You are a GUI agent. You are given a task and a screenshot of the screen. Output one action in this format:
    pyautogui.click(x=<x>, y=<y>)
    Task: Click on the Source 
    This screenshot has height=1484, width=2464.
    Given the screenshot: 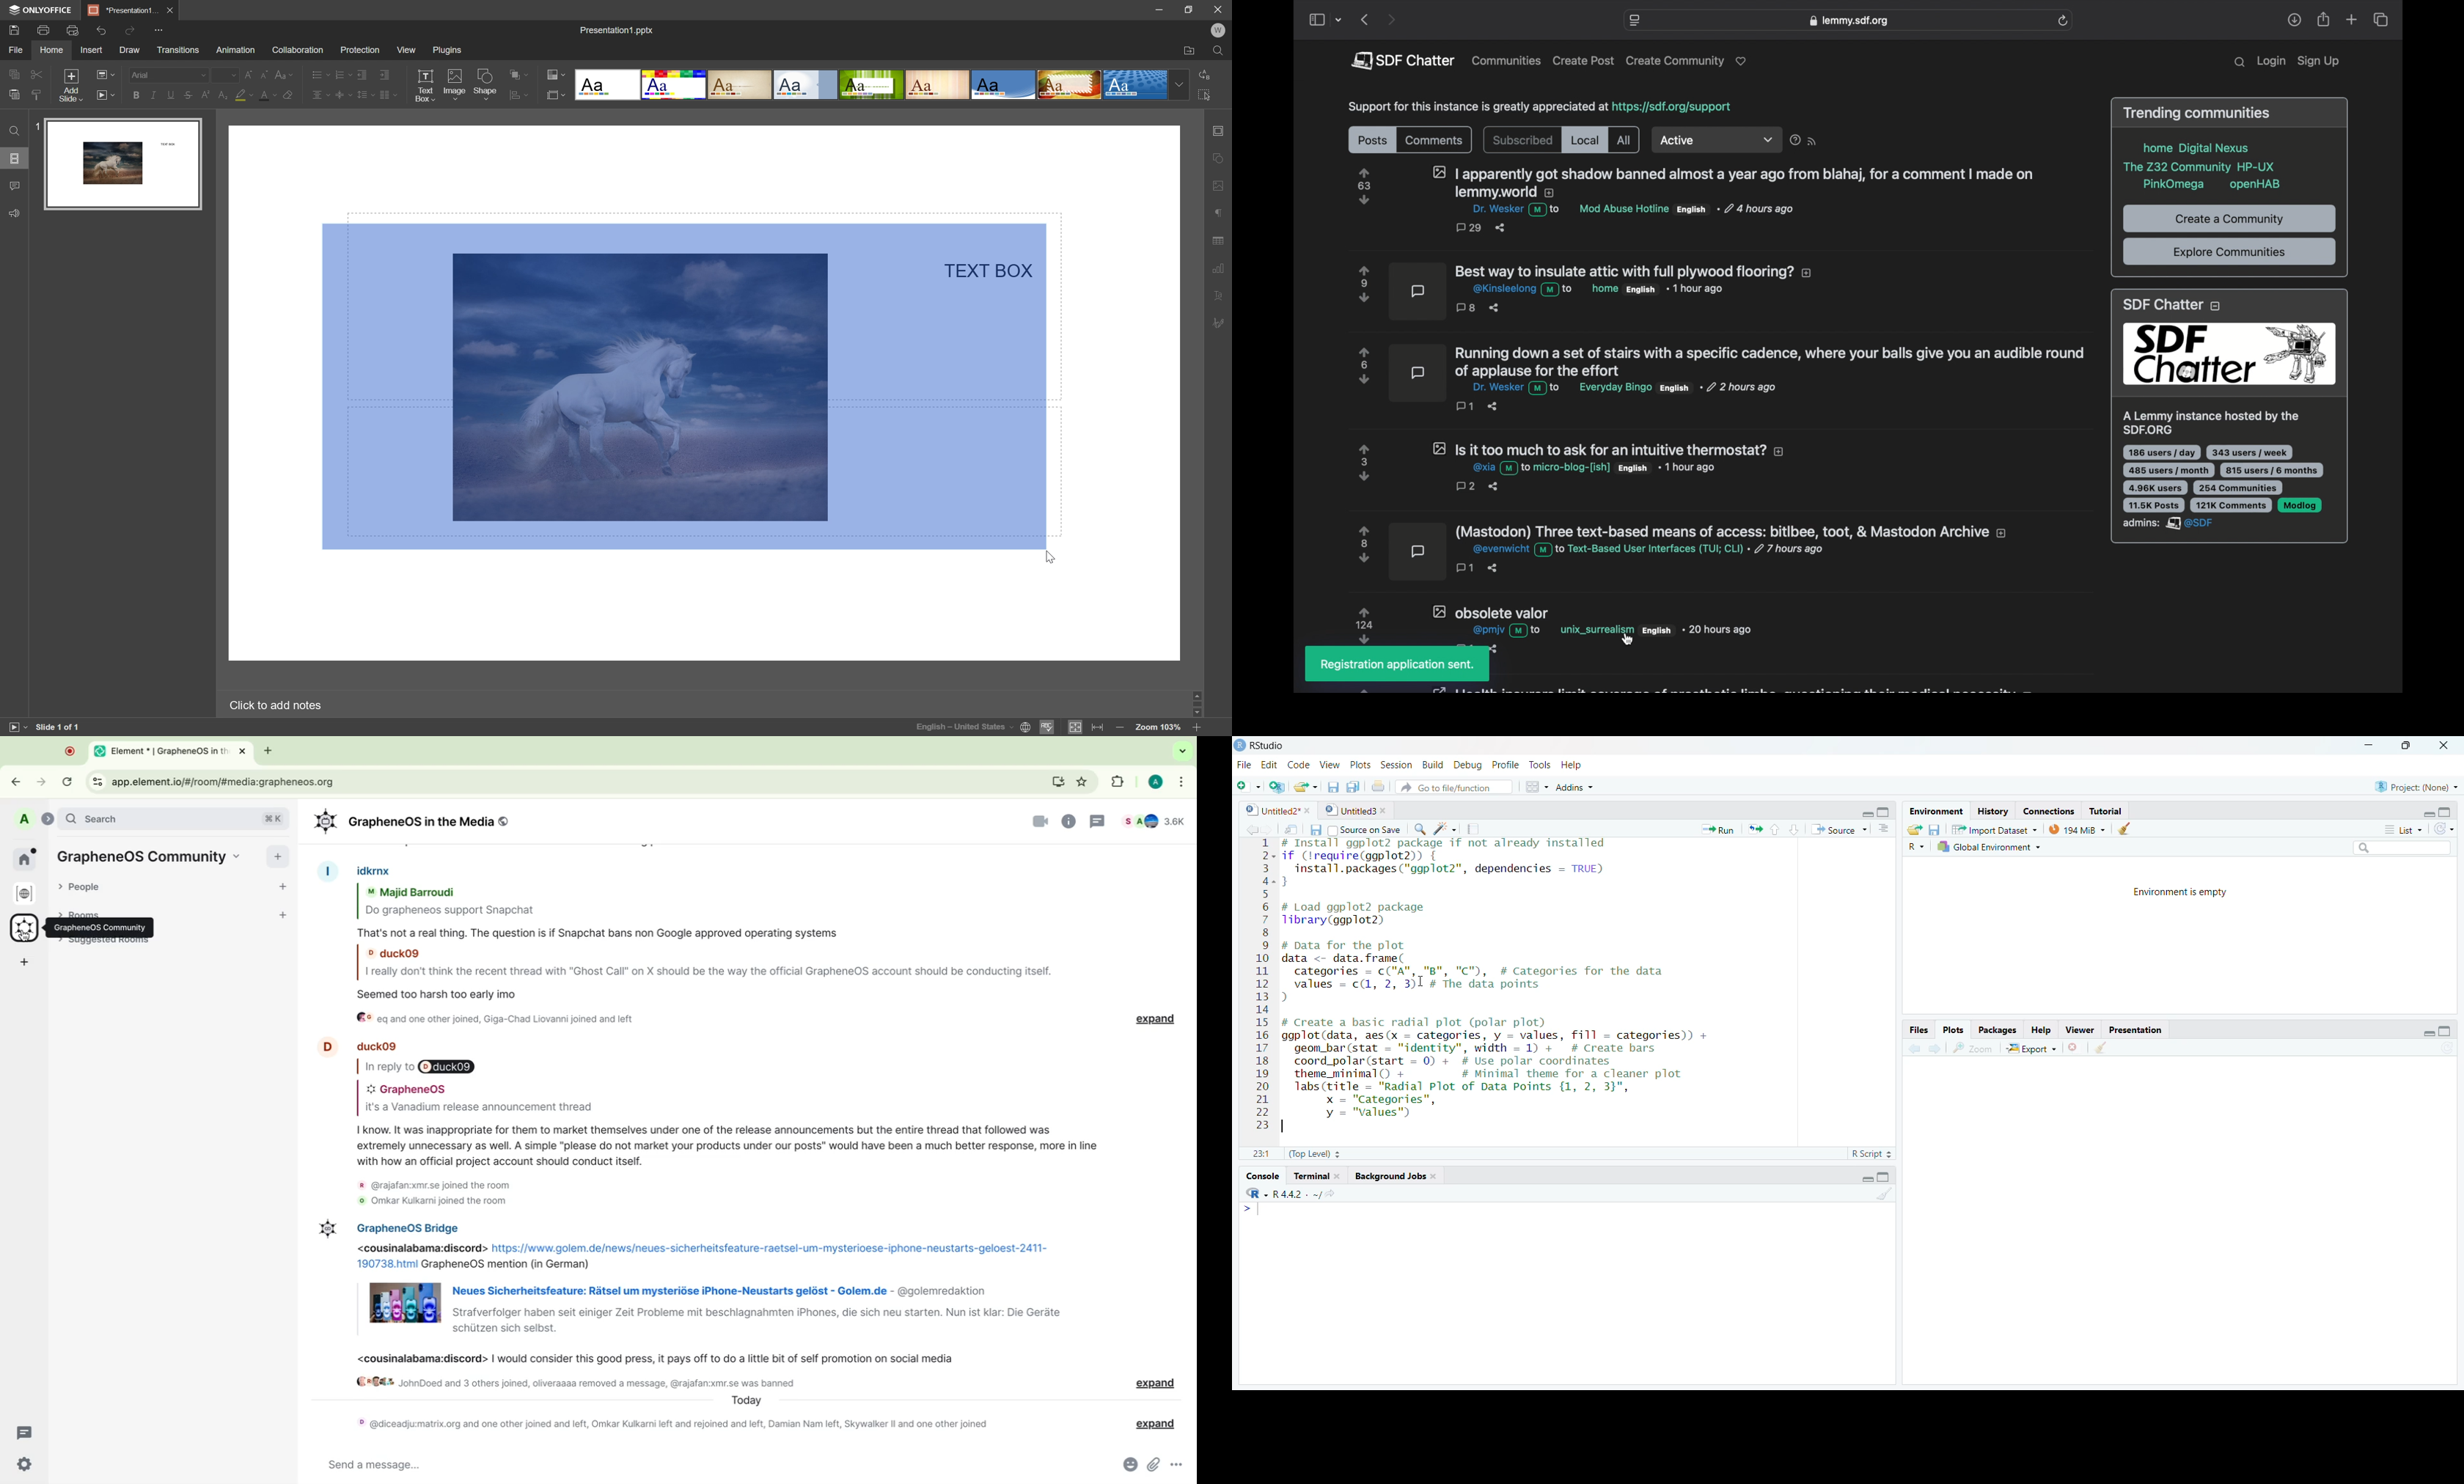 What is the action you would take?
    pyautogui.click(x=1840, y=830)
    